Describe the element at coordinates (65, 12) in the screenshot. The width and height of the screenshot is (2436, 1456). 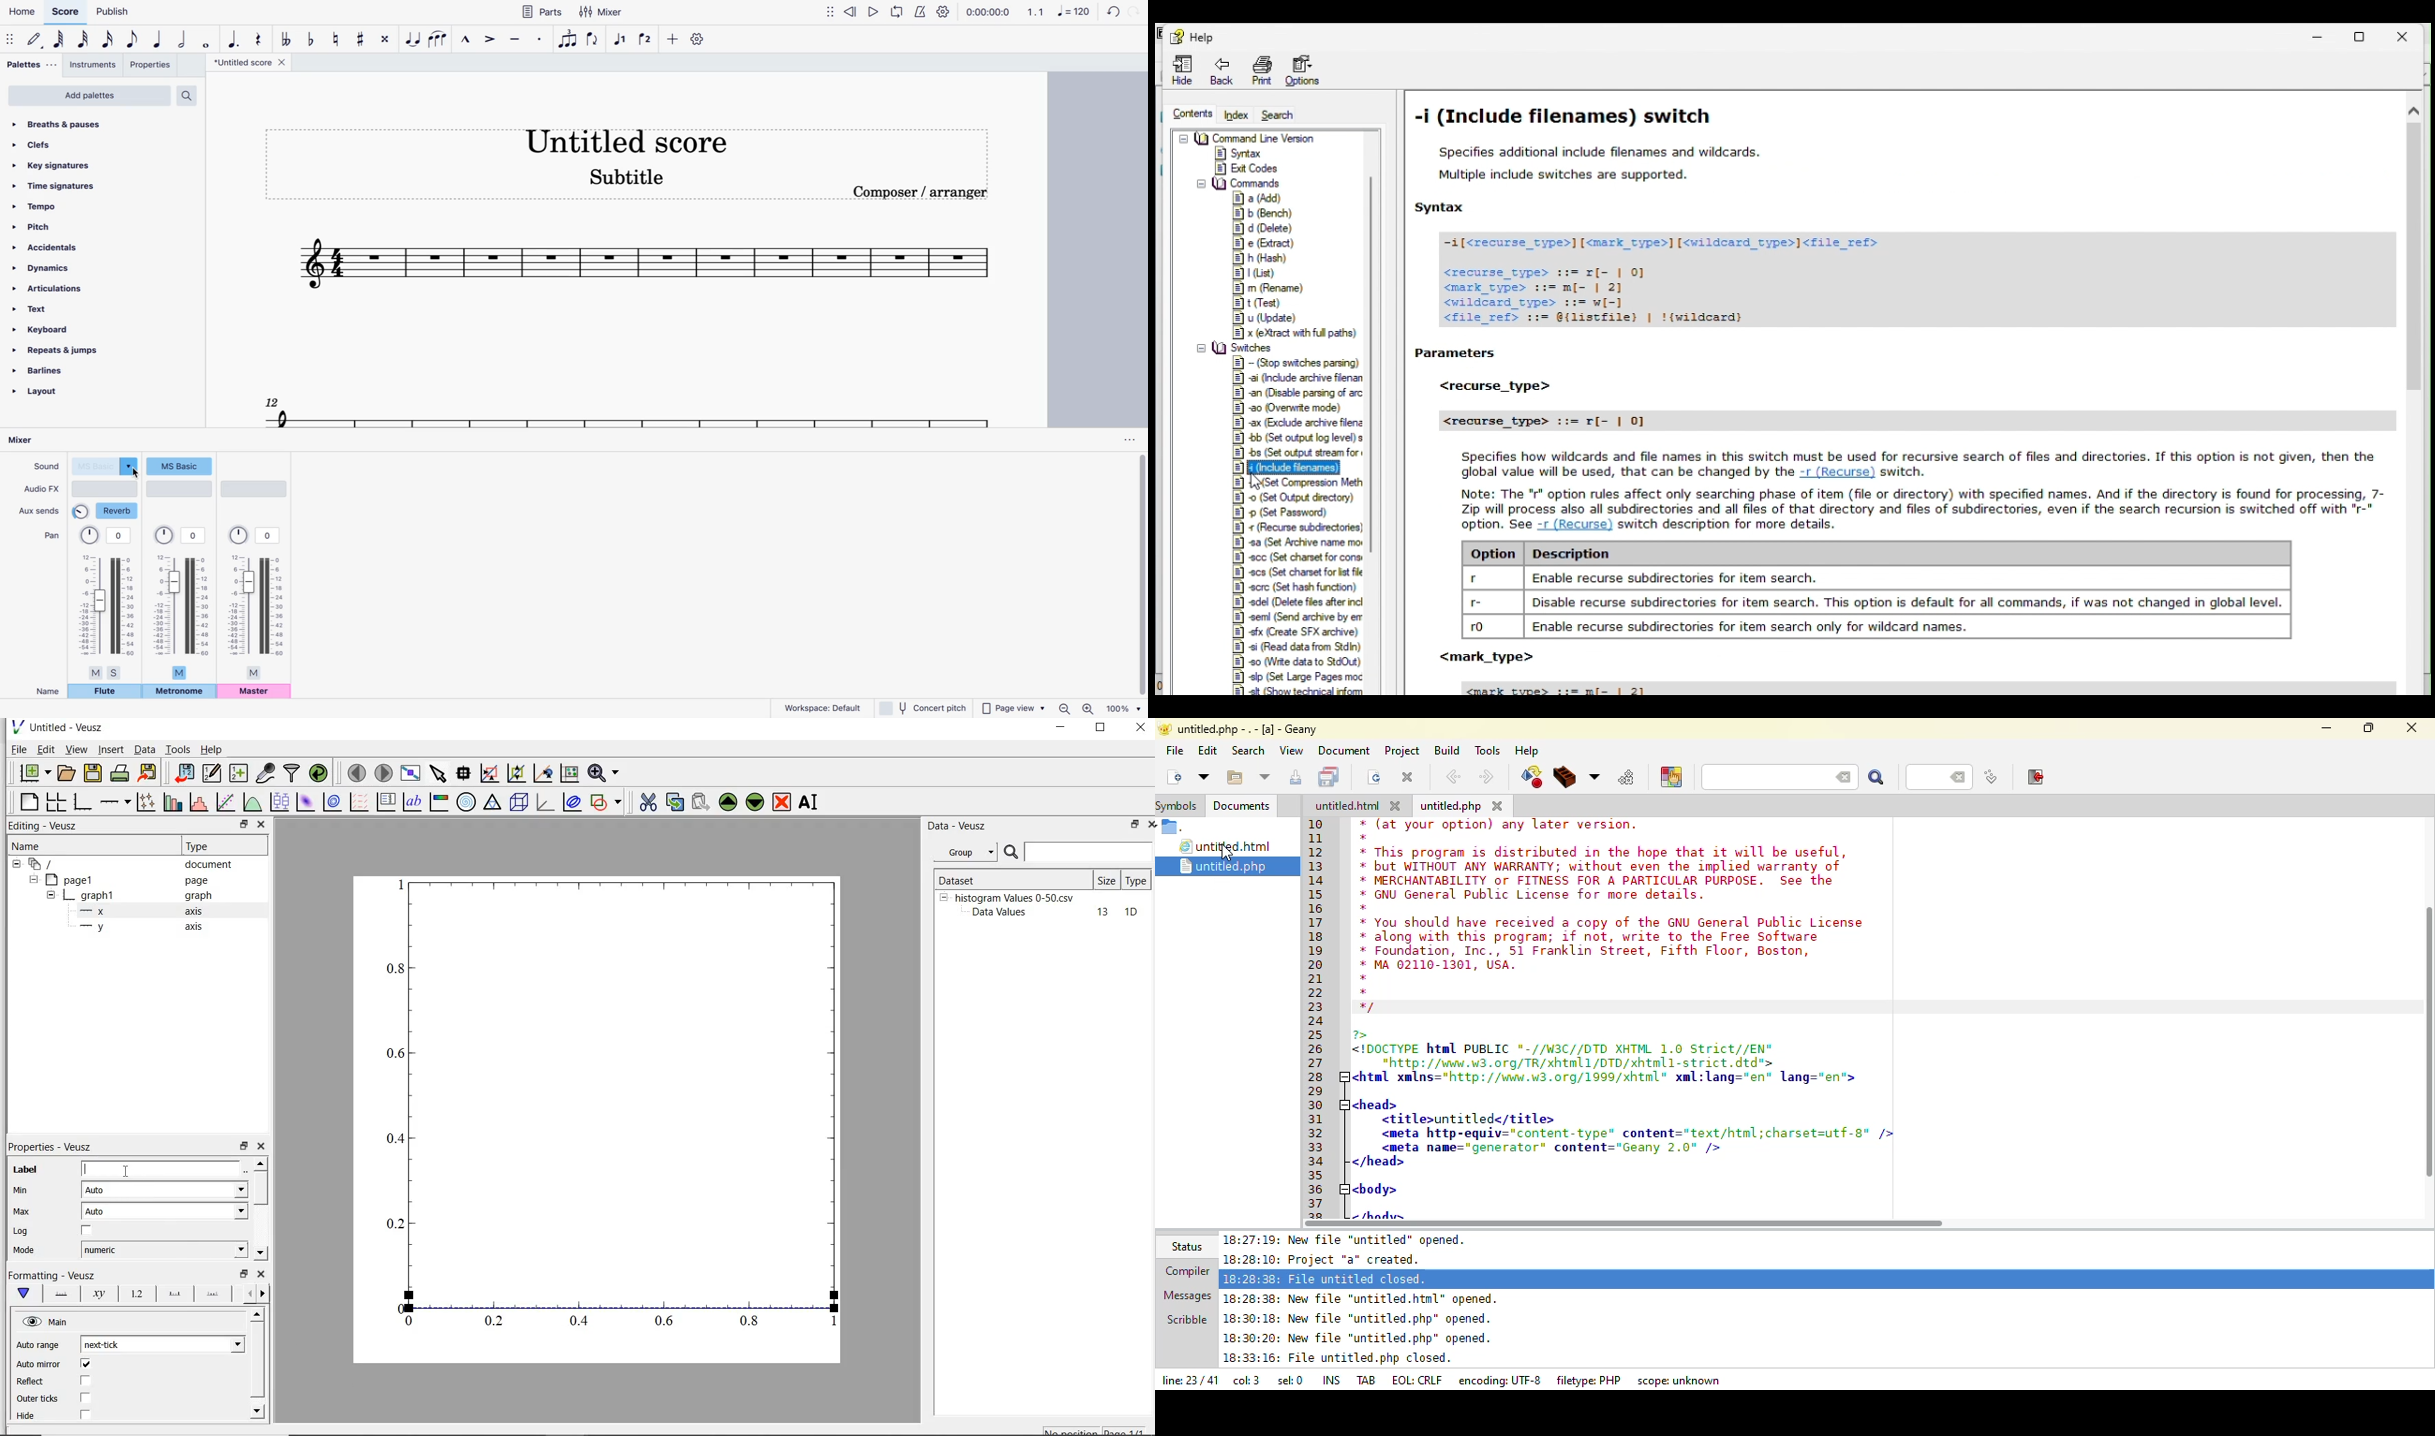
I see `score` at that location.